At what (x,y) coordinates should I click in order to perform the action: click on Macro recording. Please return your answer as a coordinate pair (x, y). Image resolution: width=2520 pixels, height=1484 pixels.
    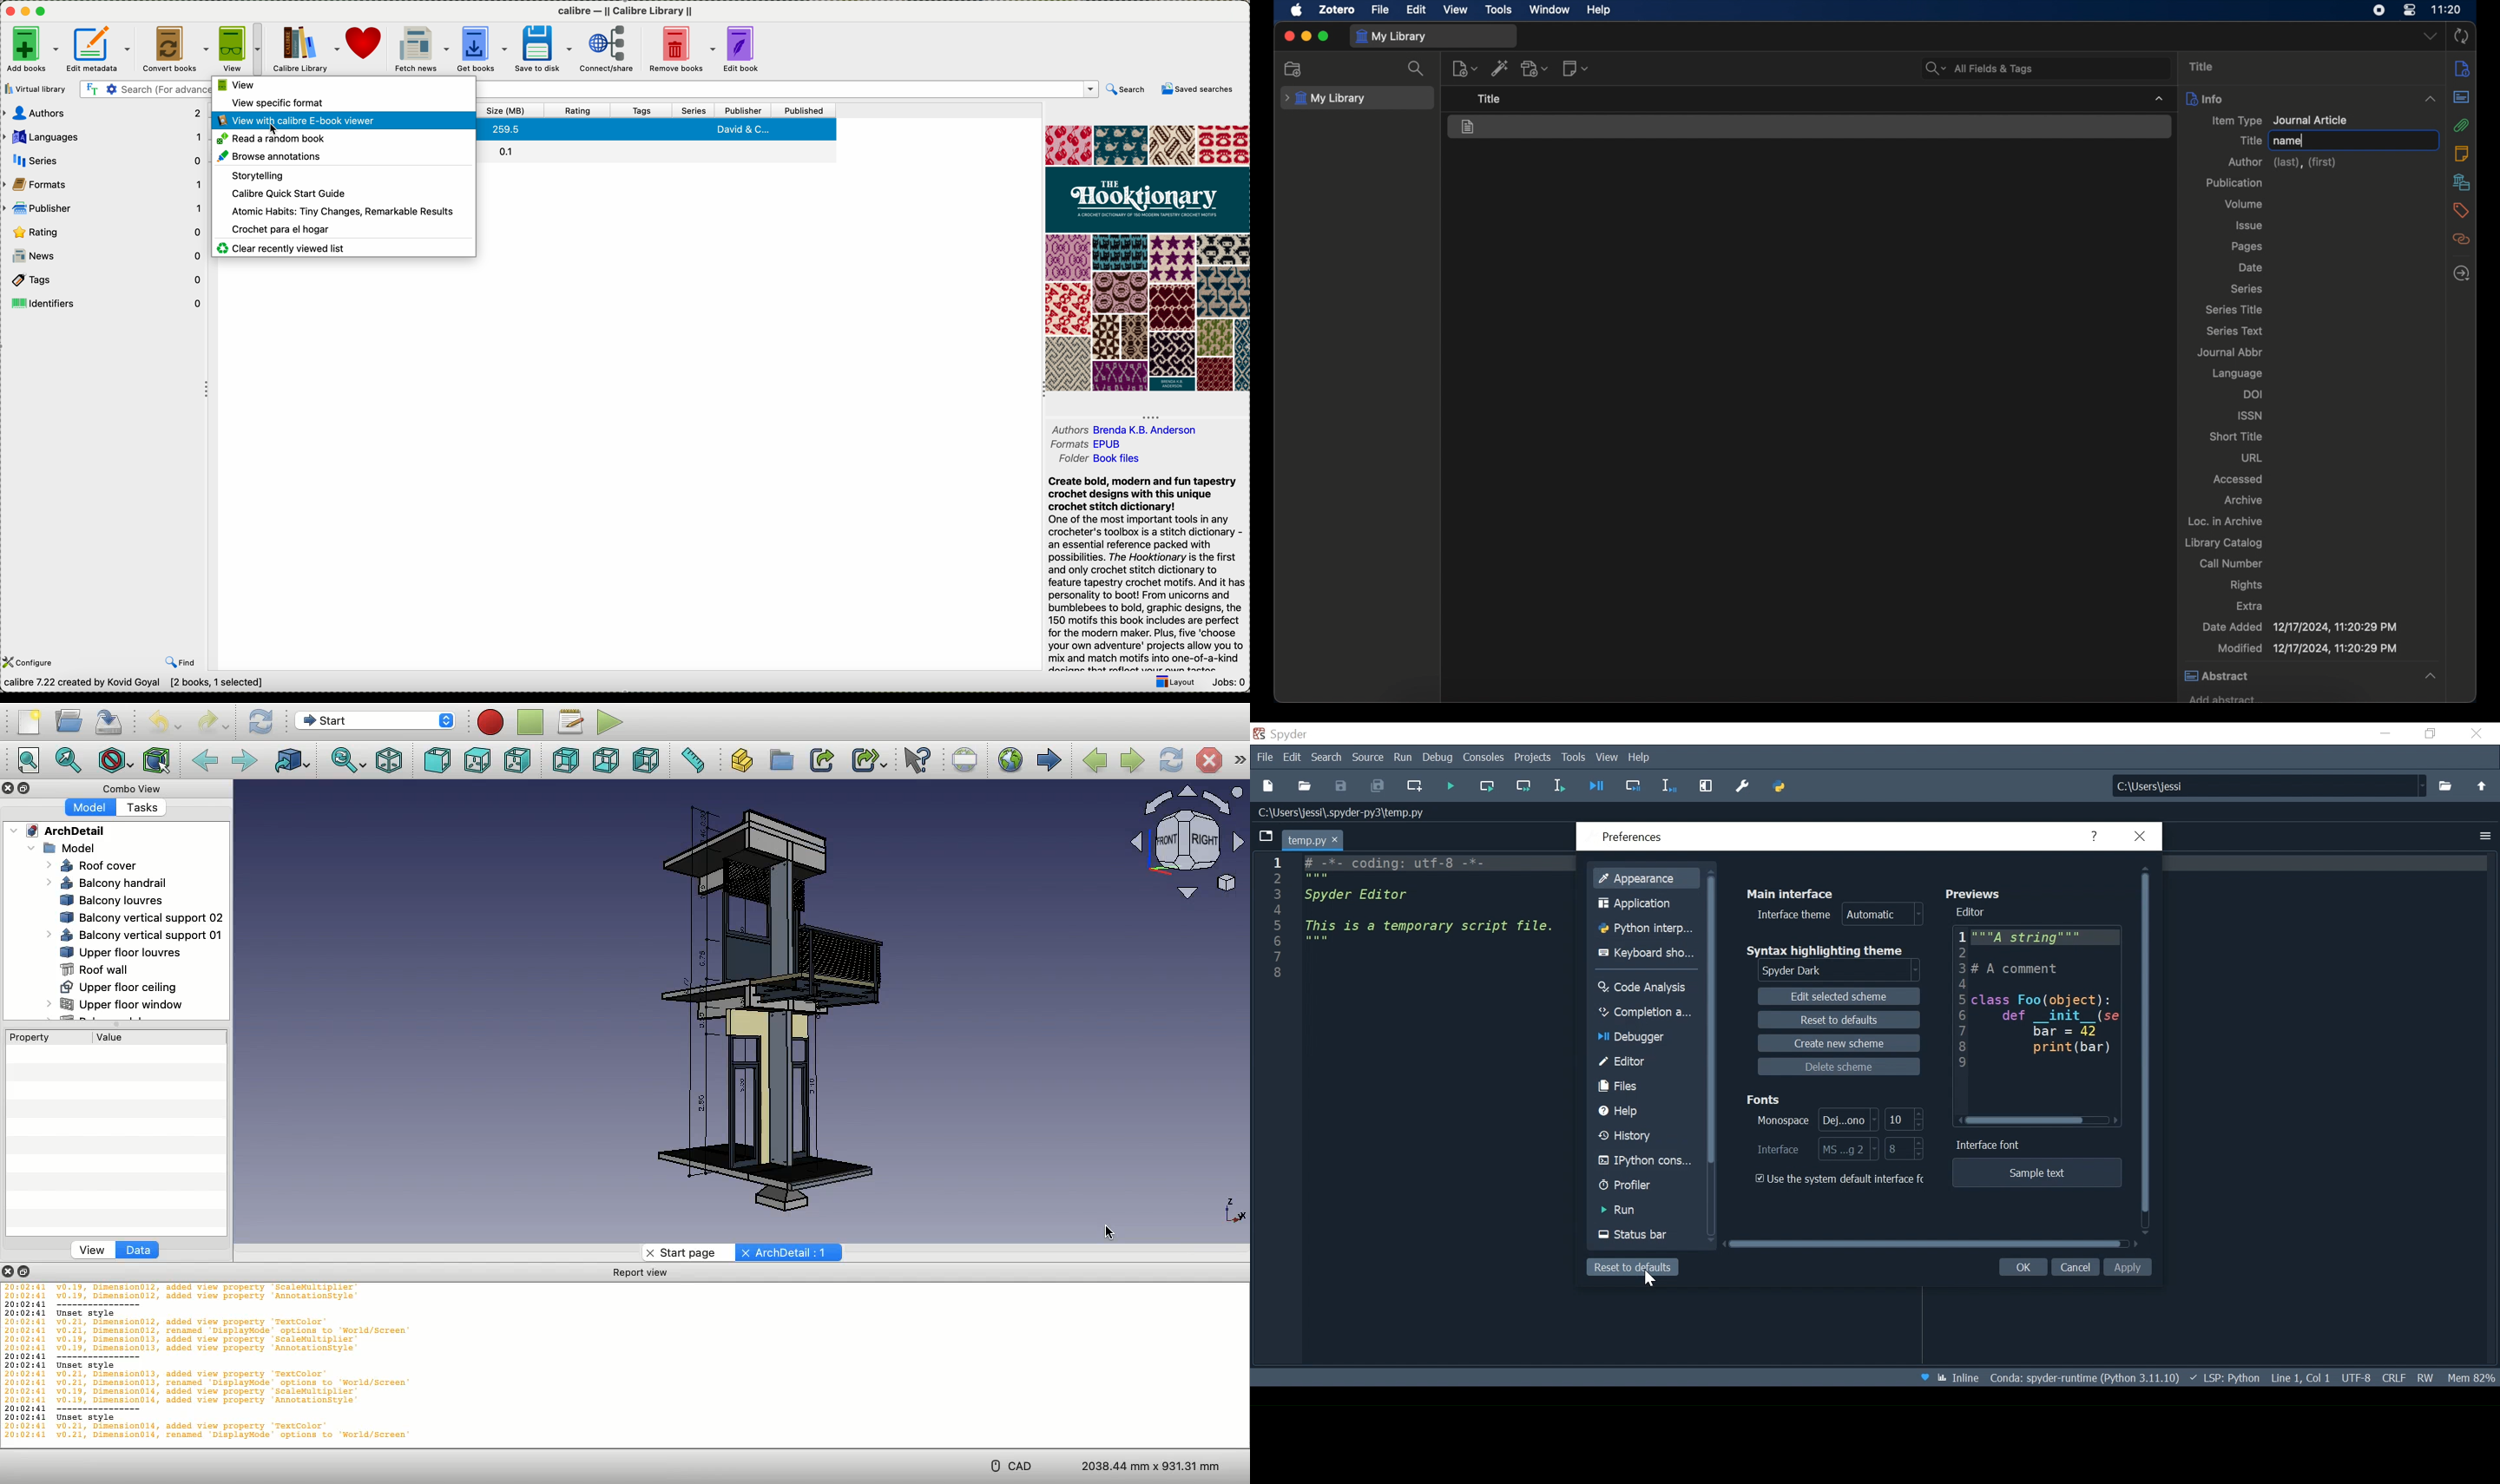
    Looking at the image, I should click on (490, 722).